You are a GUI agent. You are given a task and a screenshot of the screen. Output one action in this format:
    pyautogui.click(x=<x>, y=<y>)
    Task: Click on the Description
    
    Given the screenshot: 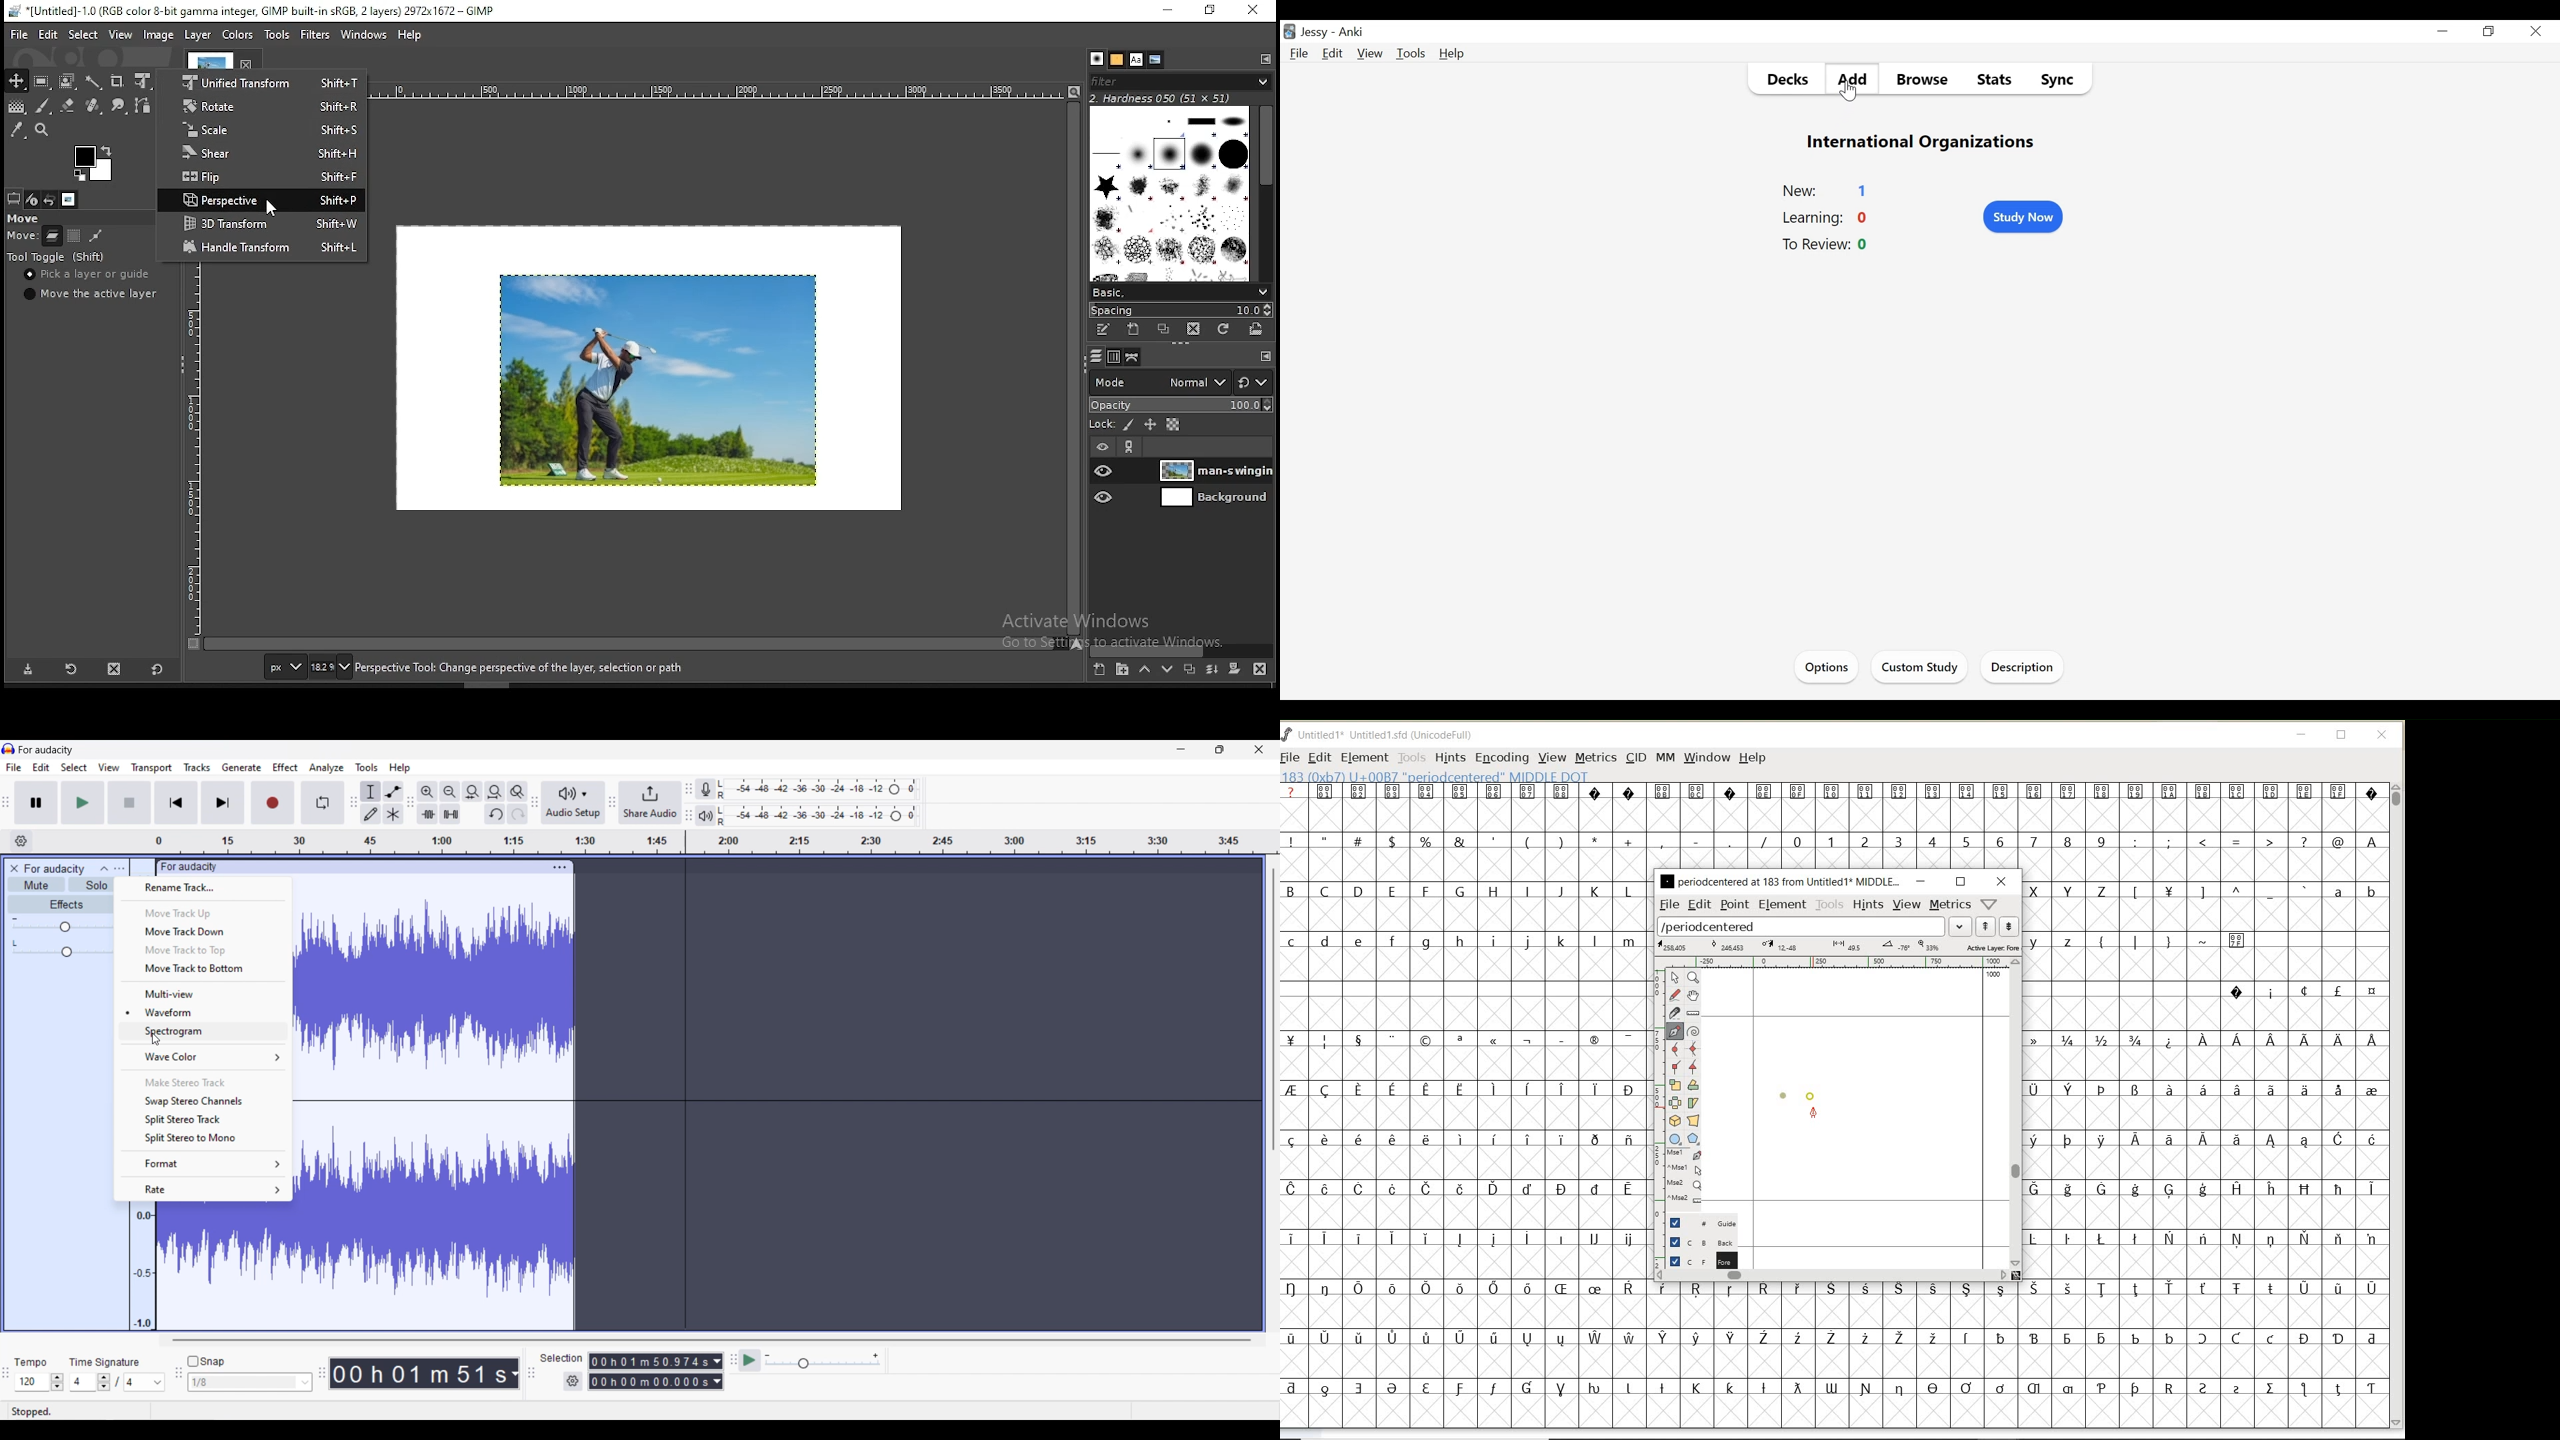 What is the action you would take?
    pyautogui.click(x=2024, y=669)
    